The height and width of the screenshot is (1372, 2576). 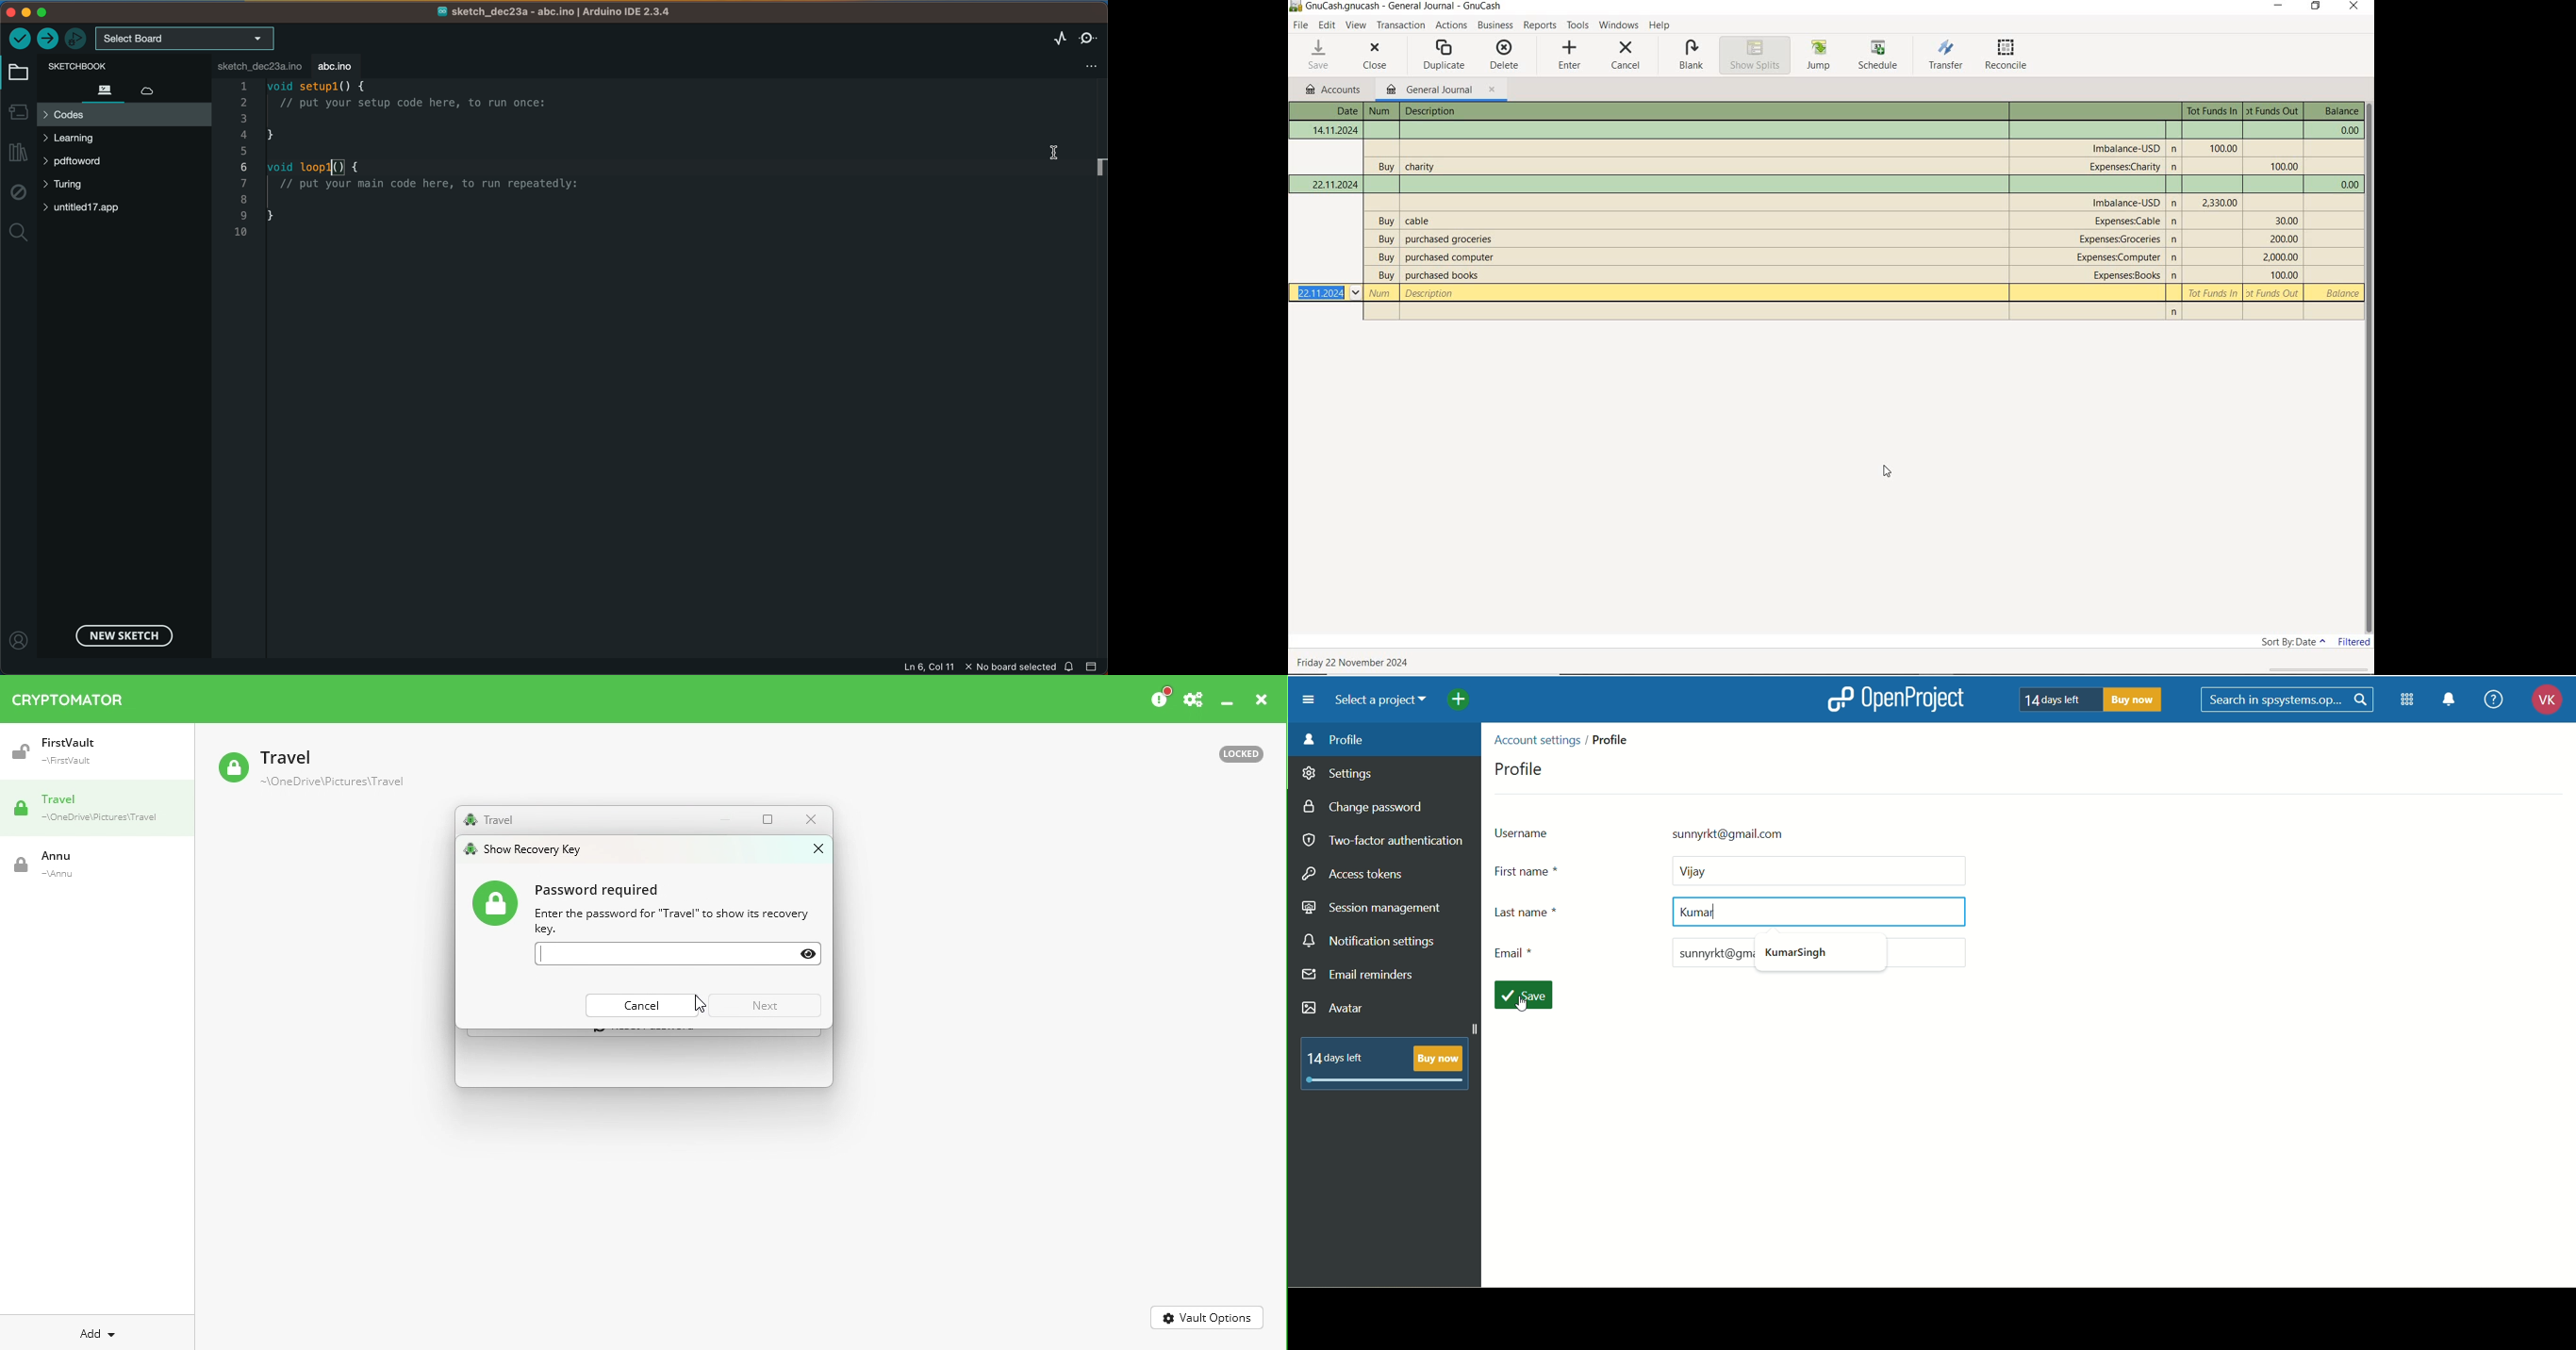 I want to click on Tot Funds Out, so click(x=2286, y=221).